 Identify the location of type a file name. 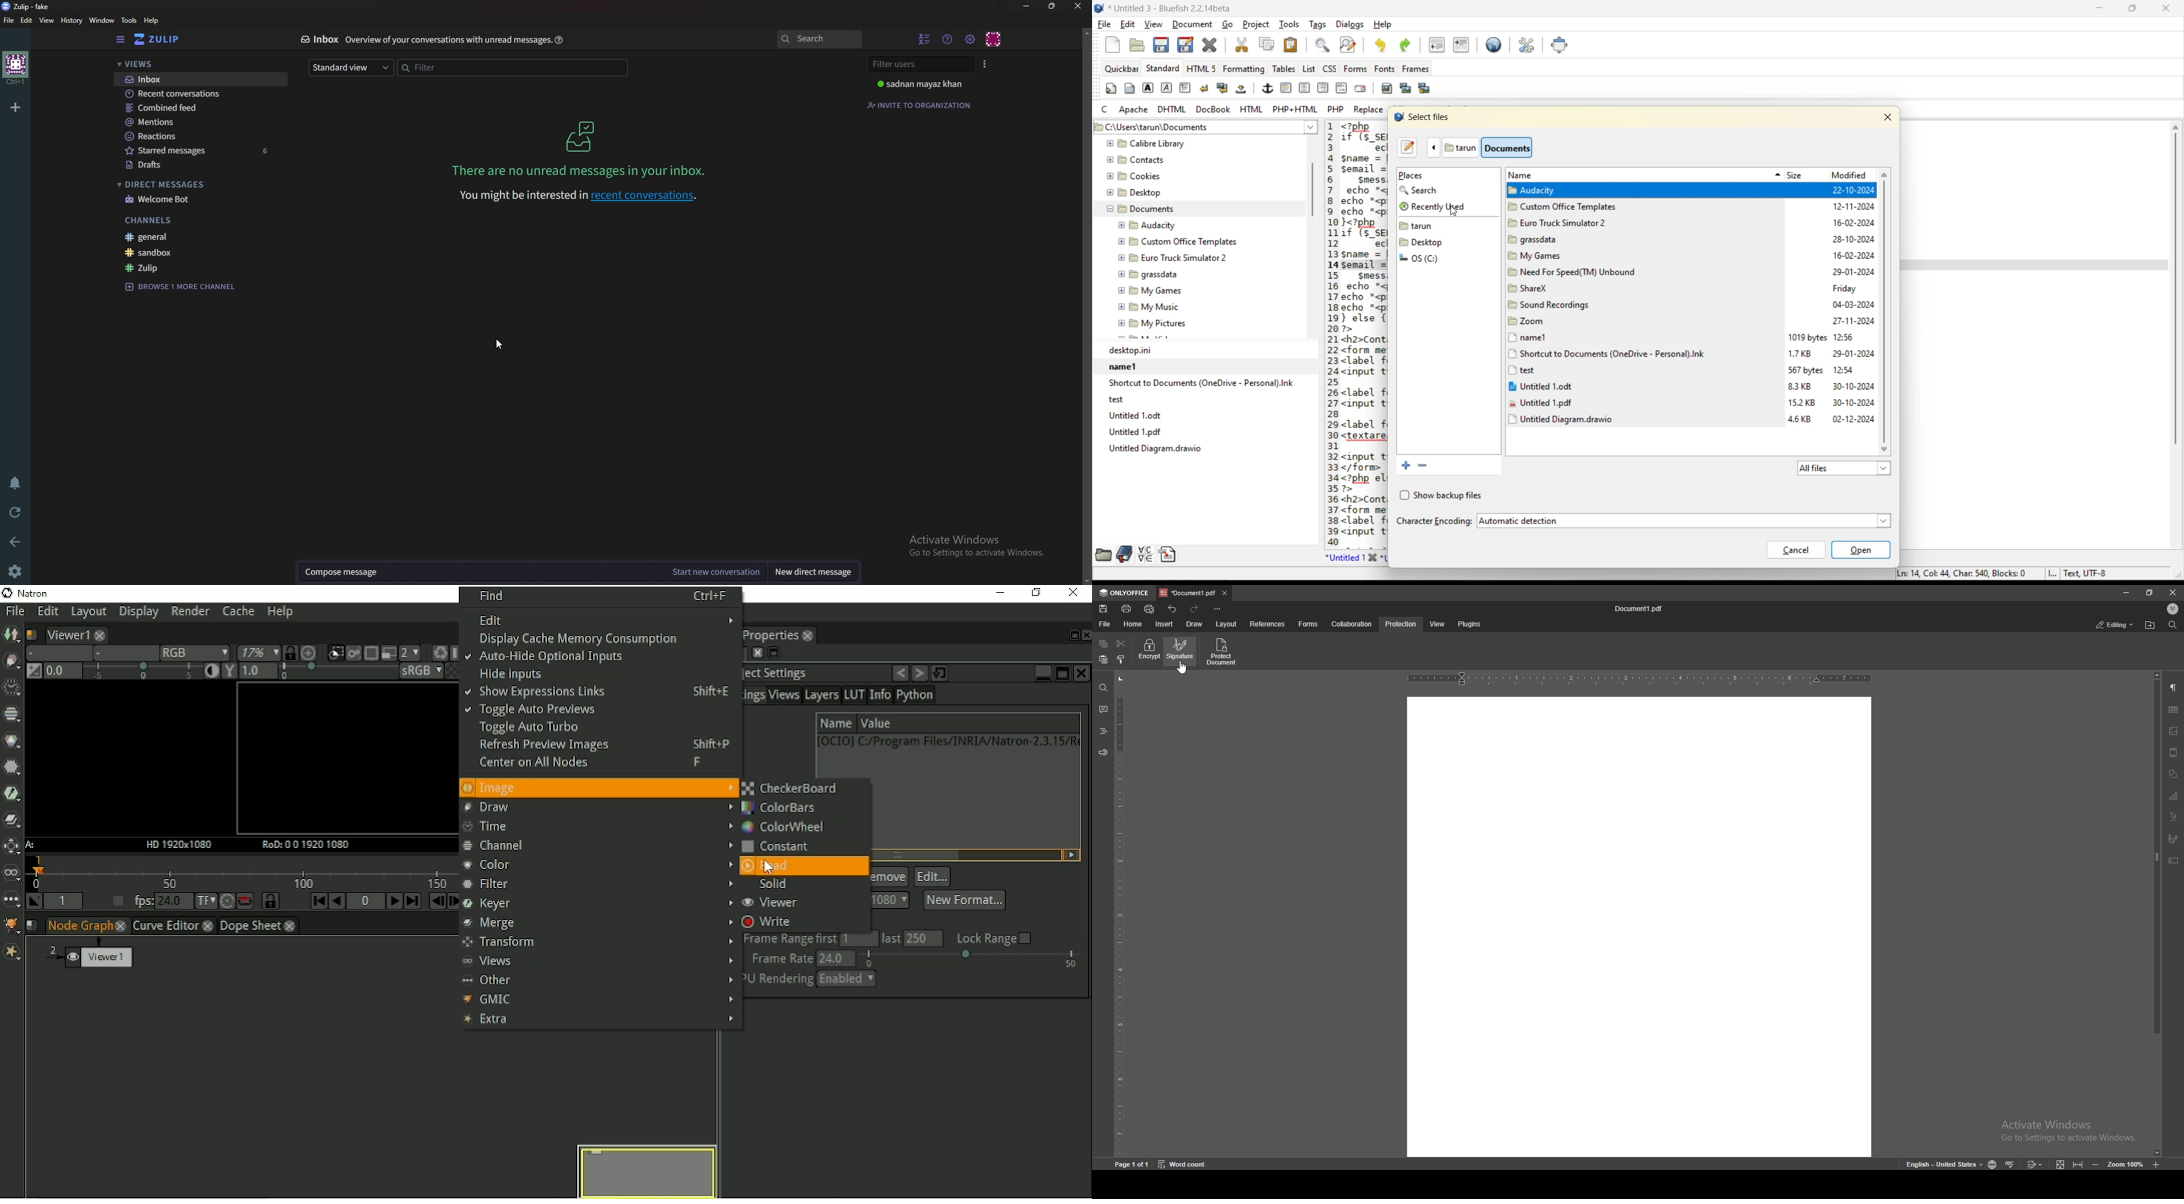
(1408, 148).